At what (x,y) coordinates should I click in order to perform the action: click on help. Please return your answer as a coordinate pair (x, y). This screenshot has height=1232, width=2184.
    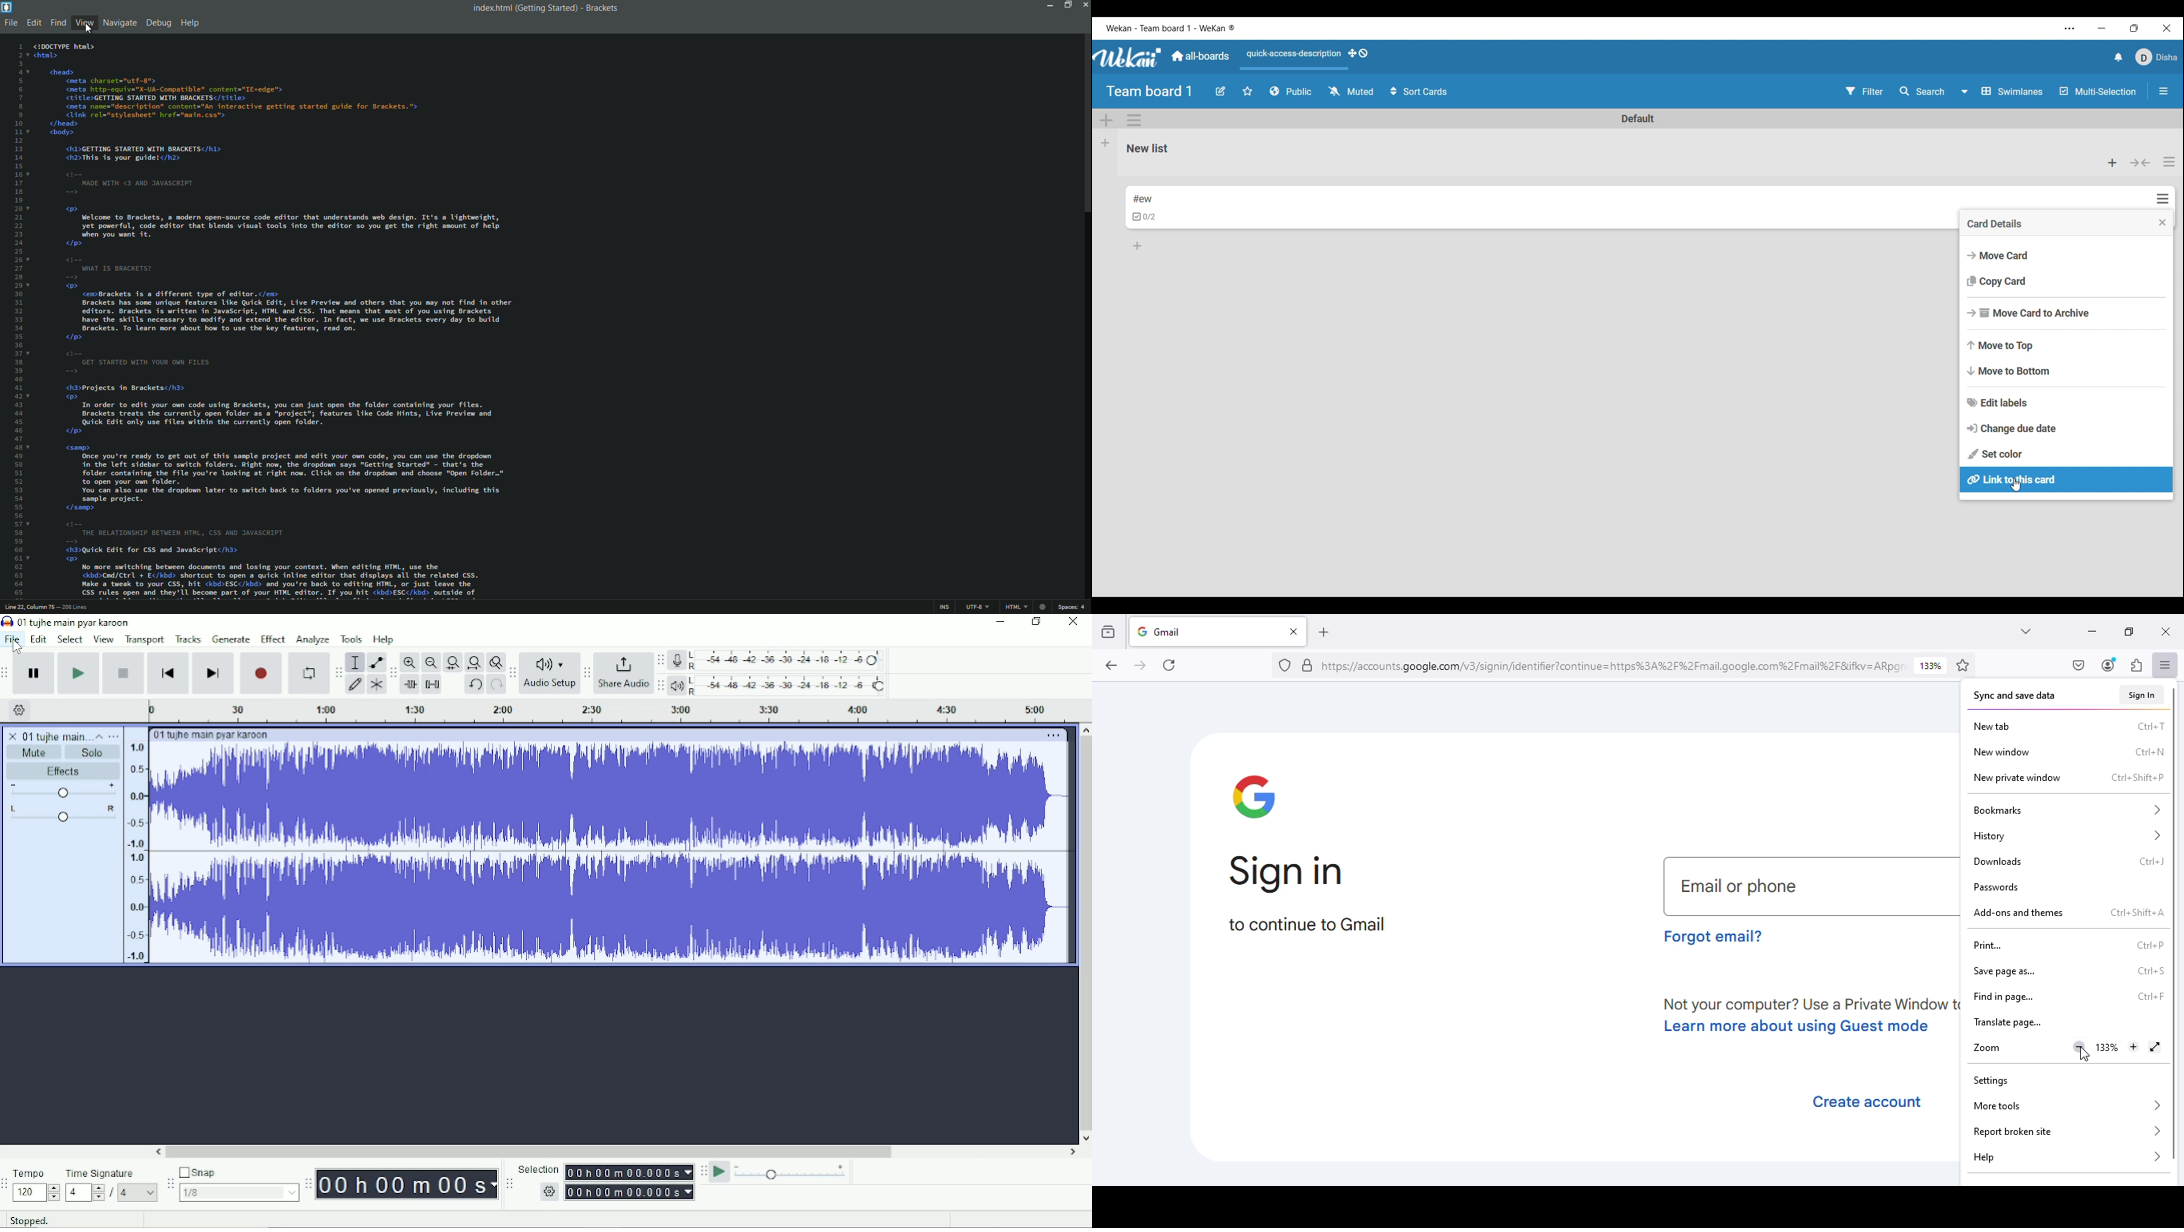
    Looking at the image, I should click on (189, 24).